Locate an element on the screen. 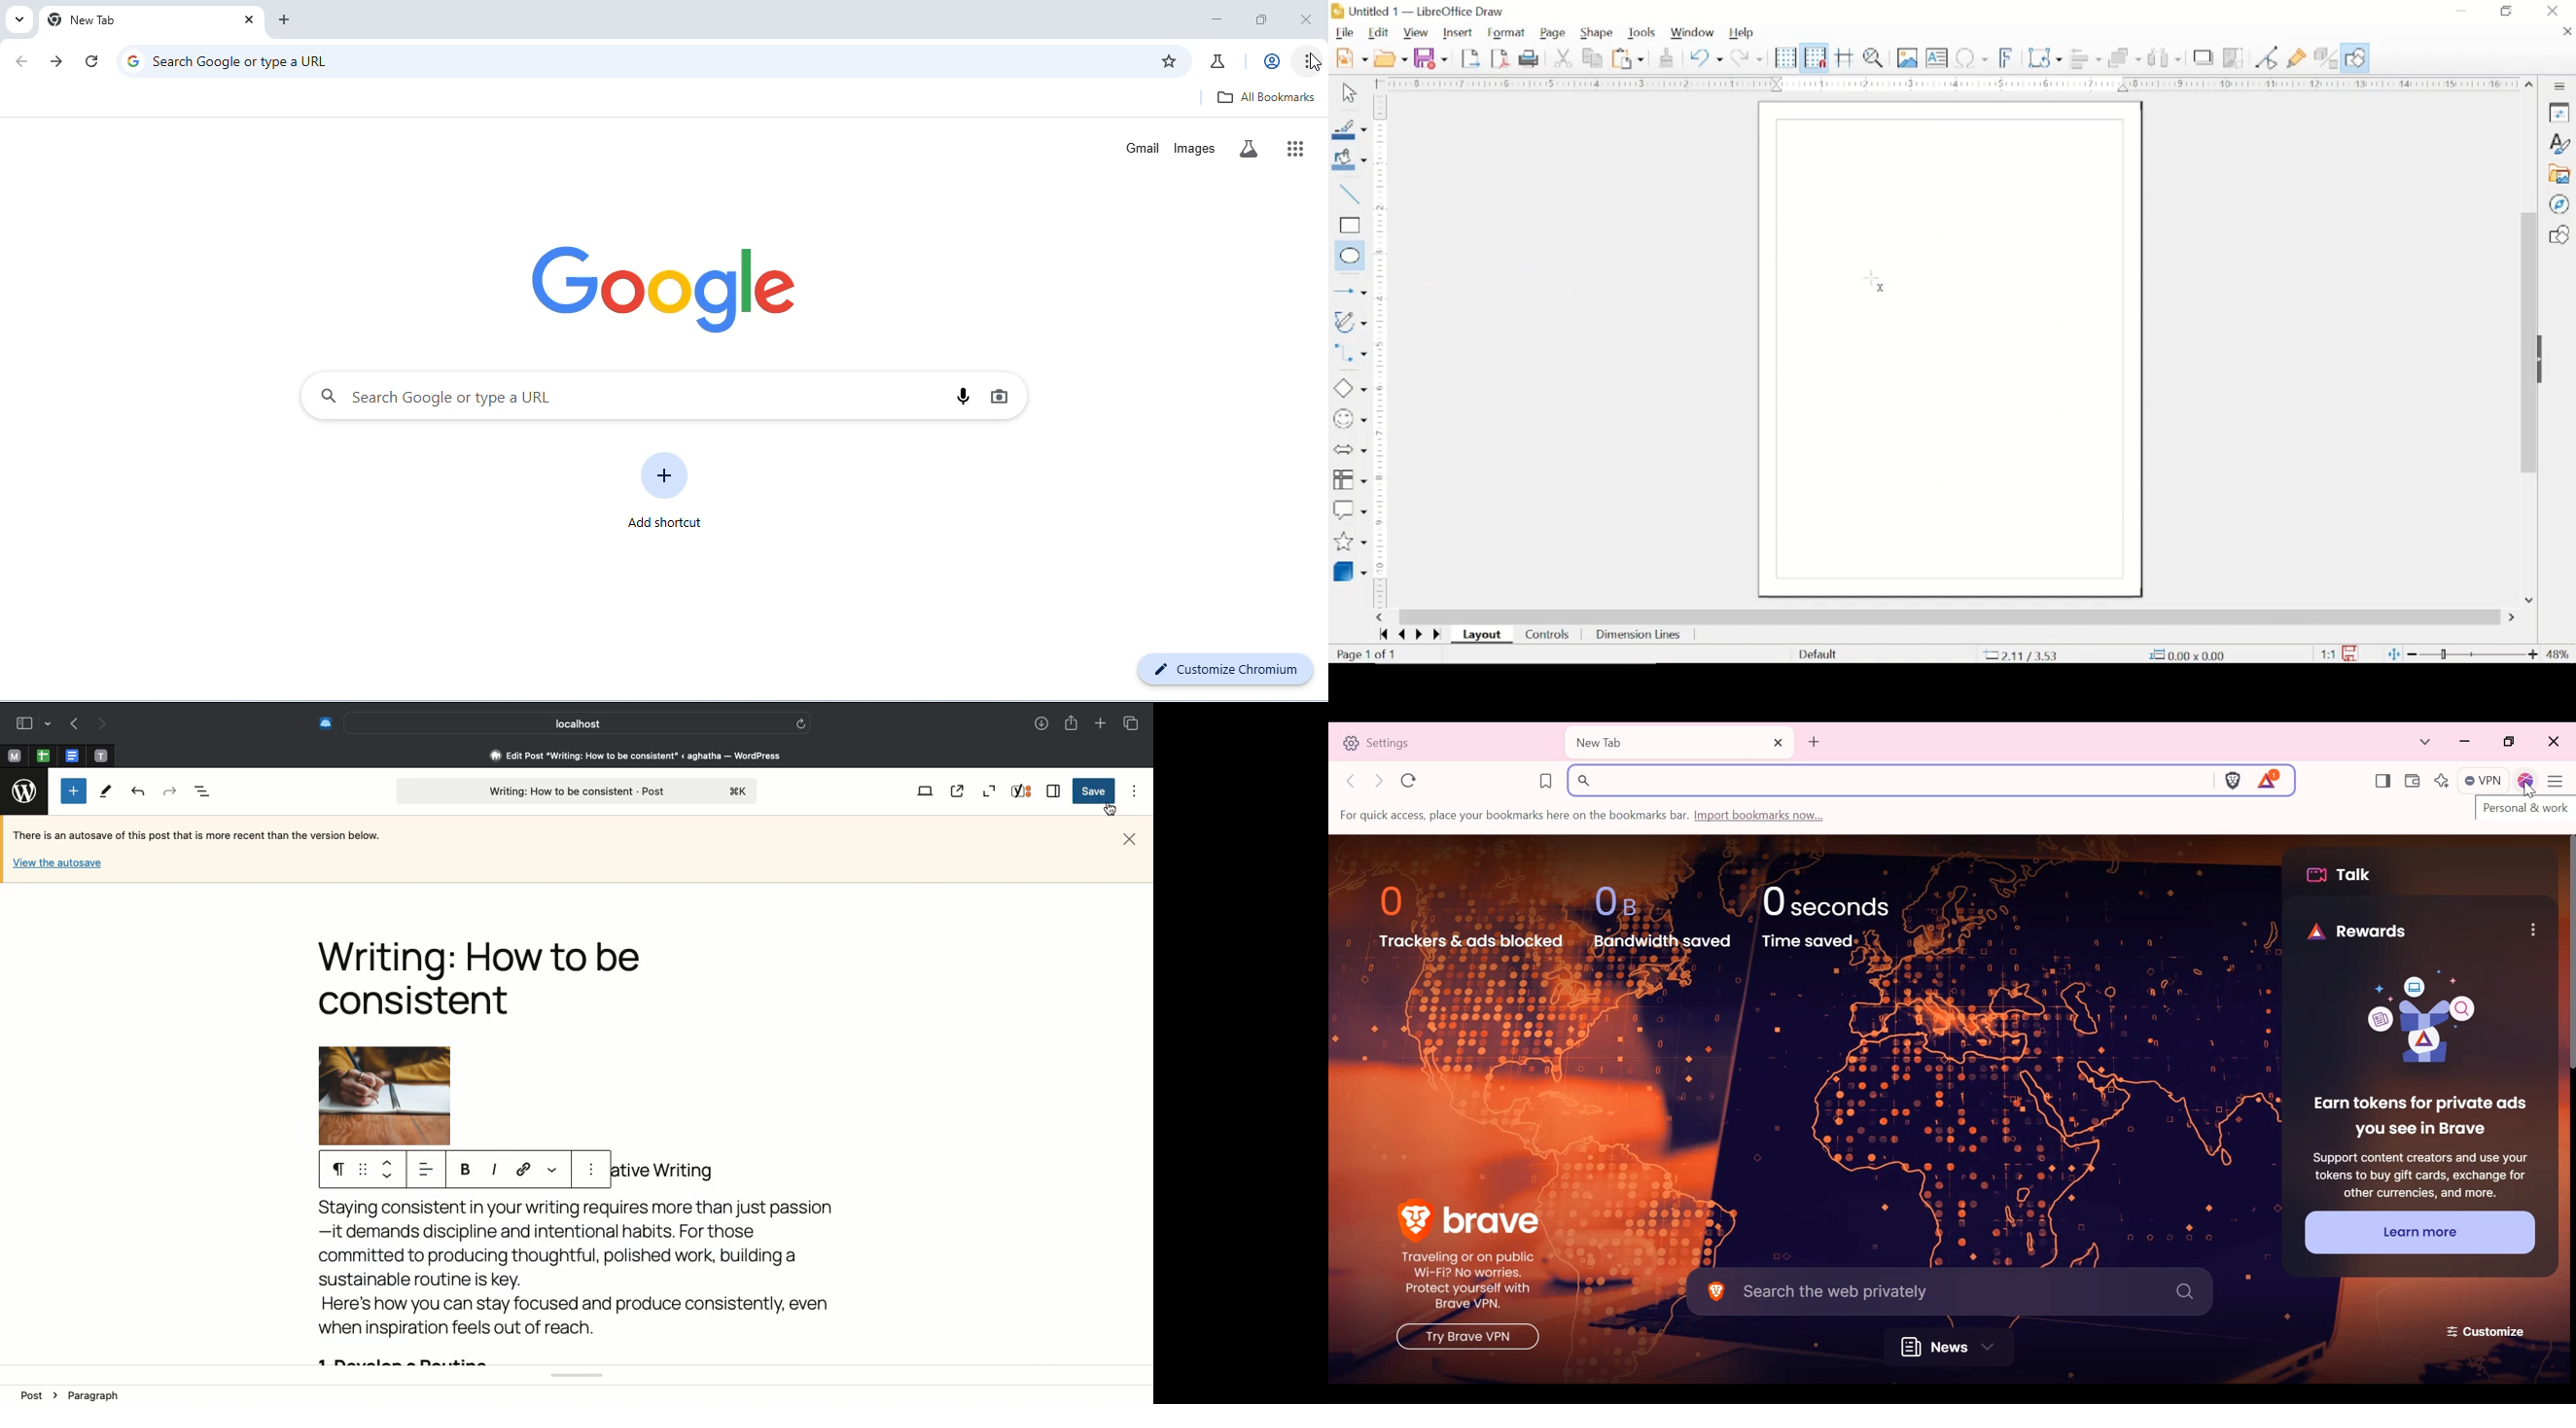  go forwards is located at coordinates (1436, 635).